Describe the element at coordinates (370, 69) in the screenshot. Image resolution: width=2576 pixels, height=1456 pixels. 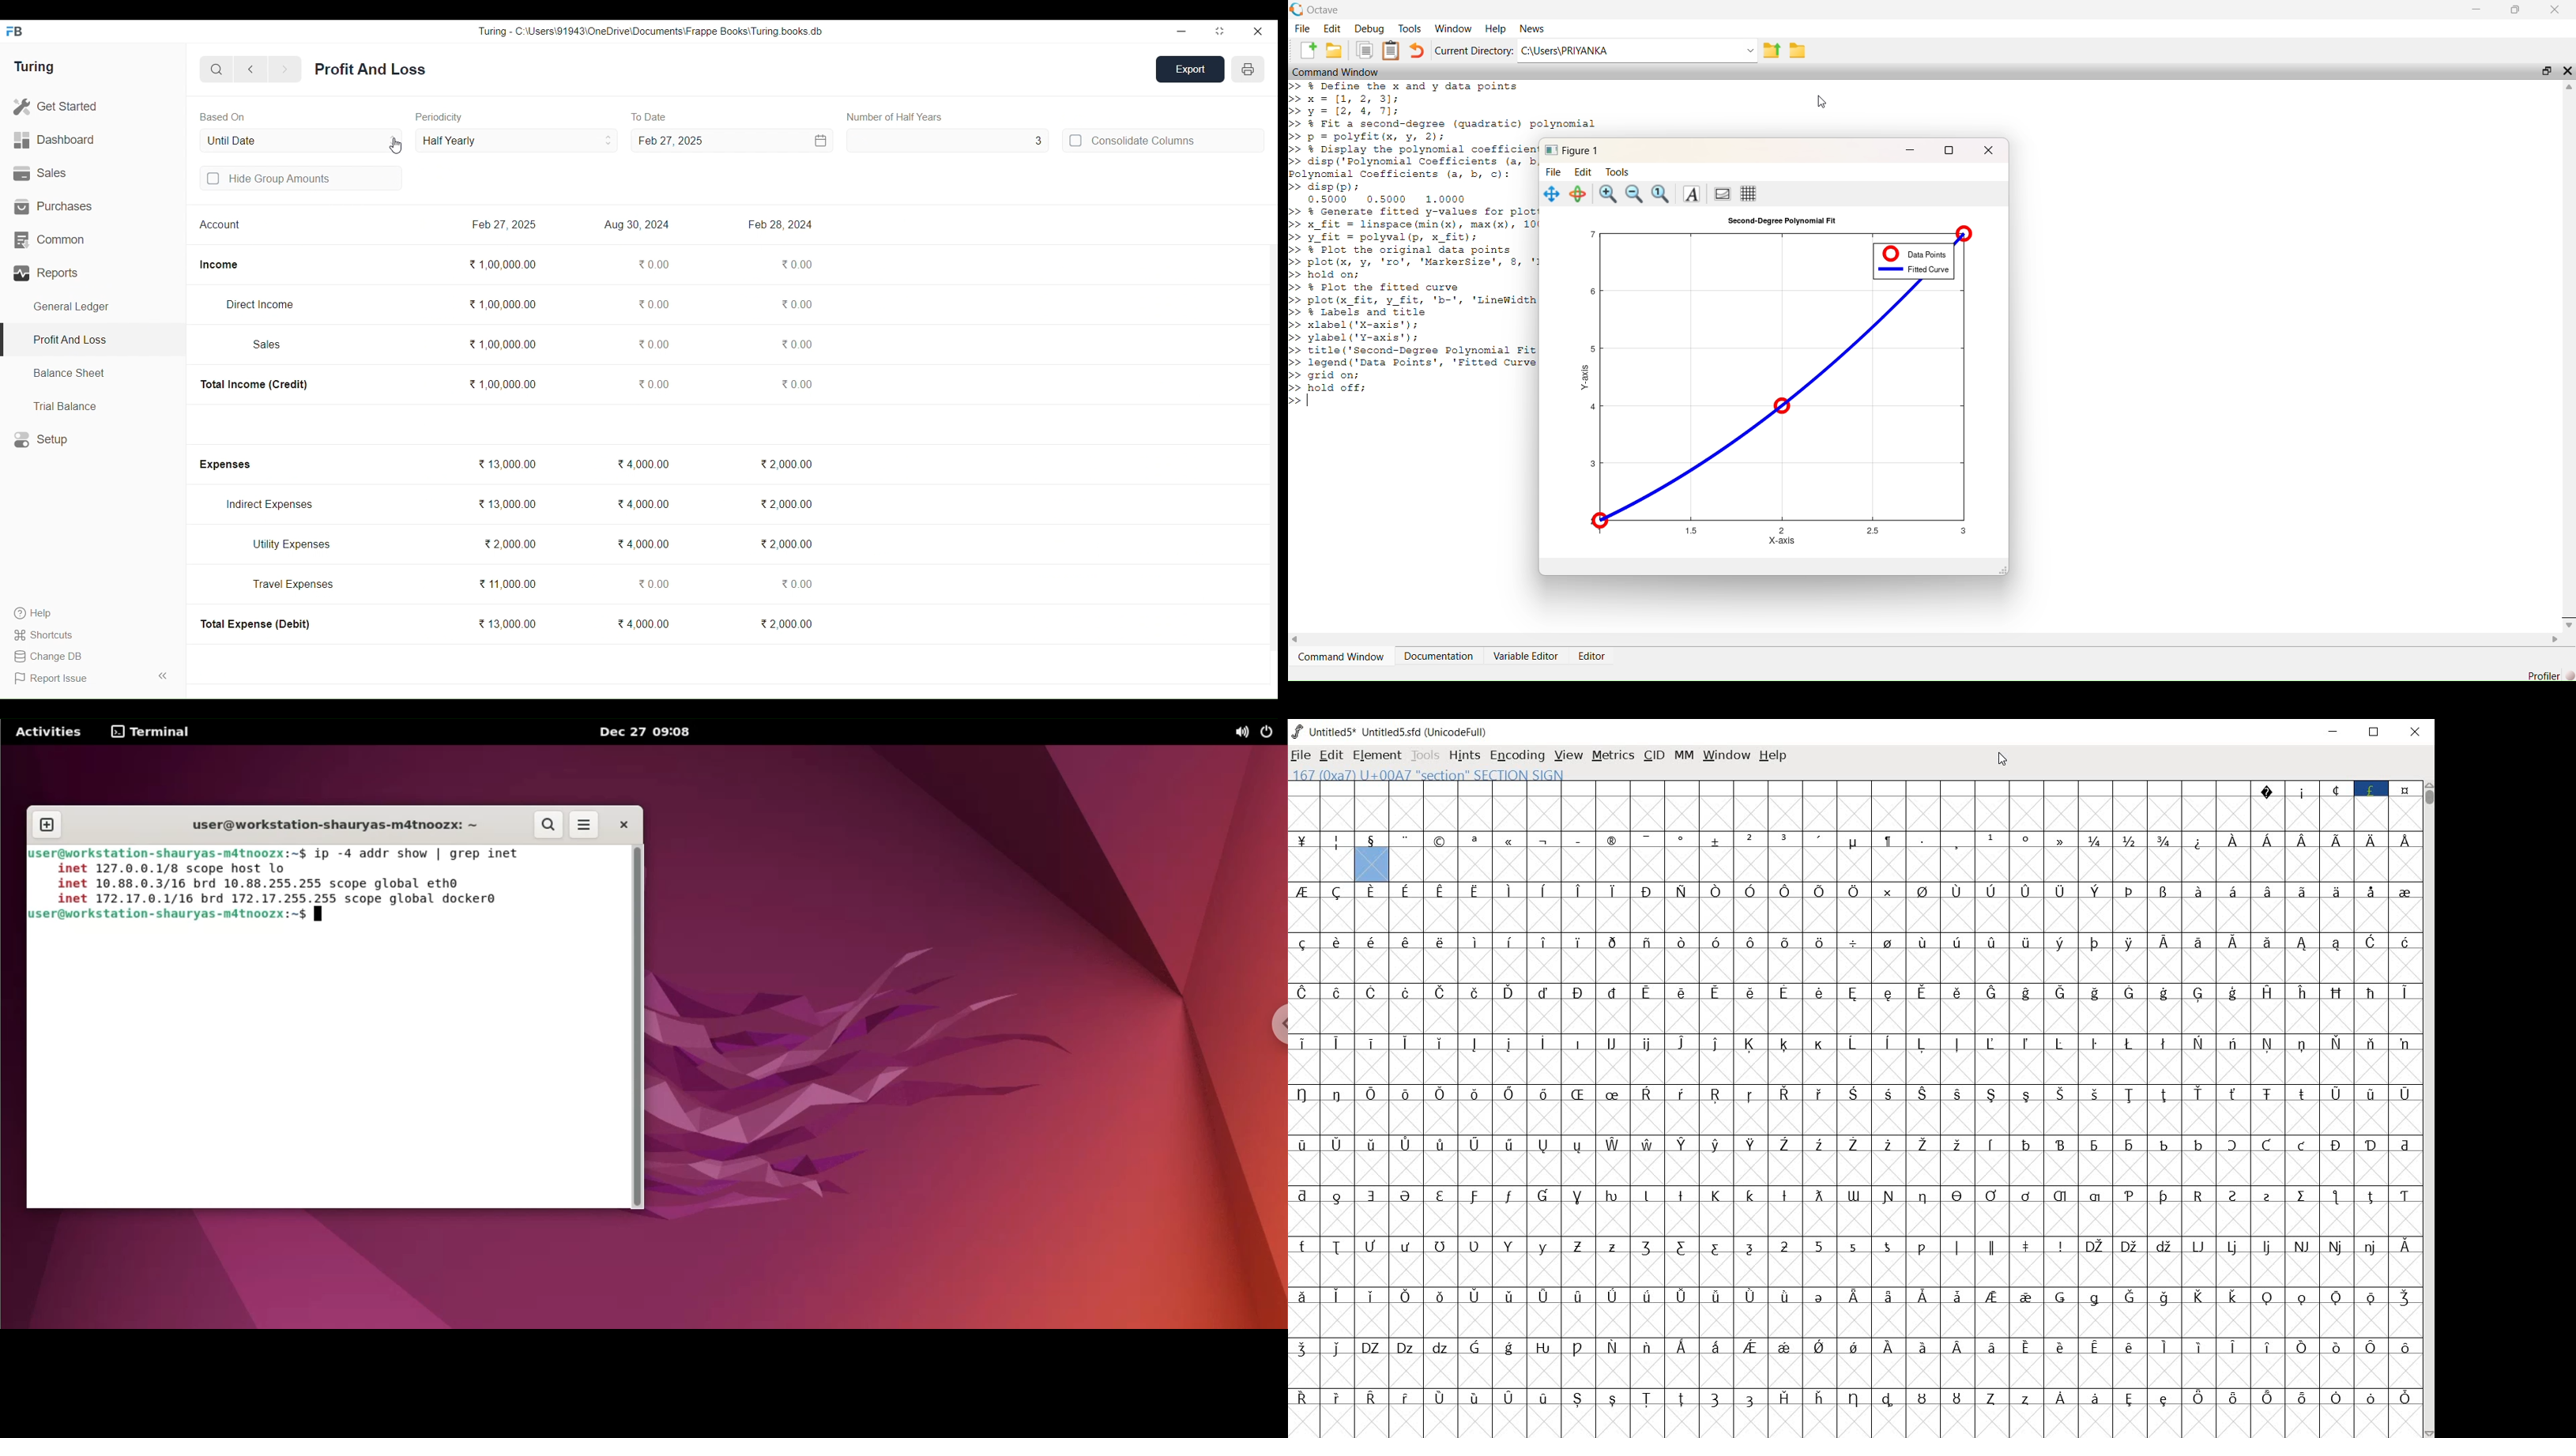
I see `Profit And Loss` at that location.